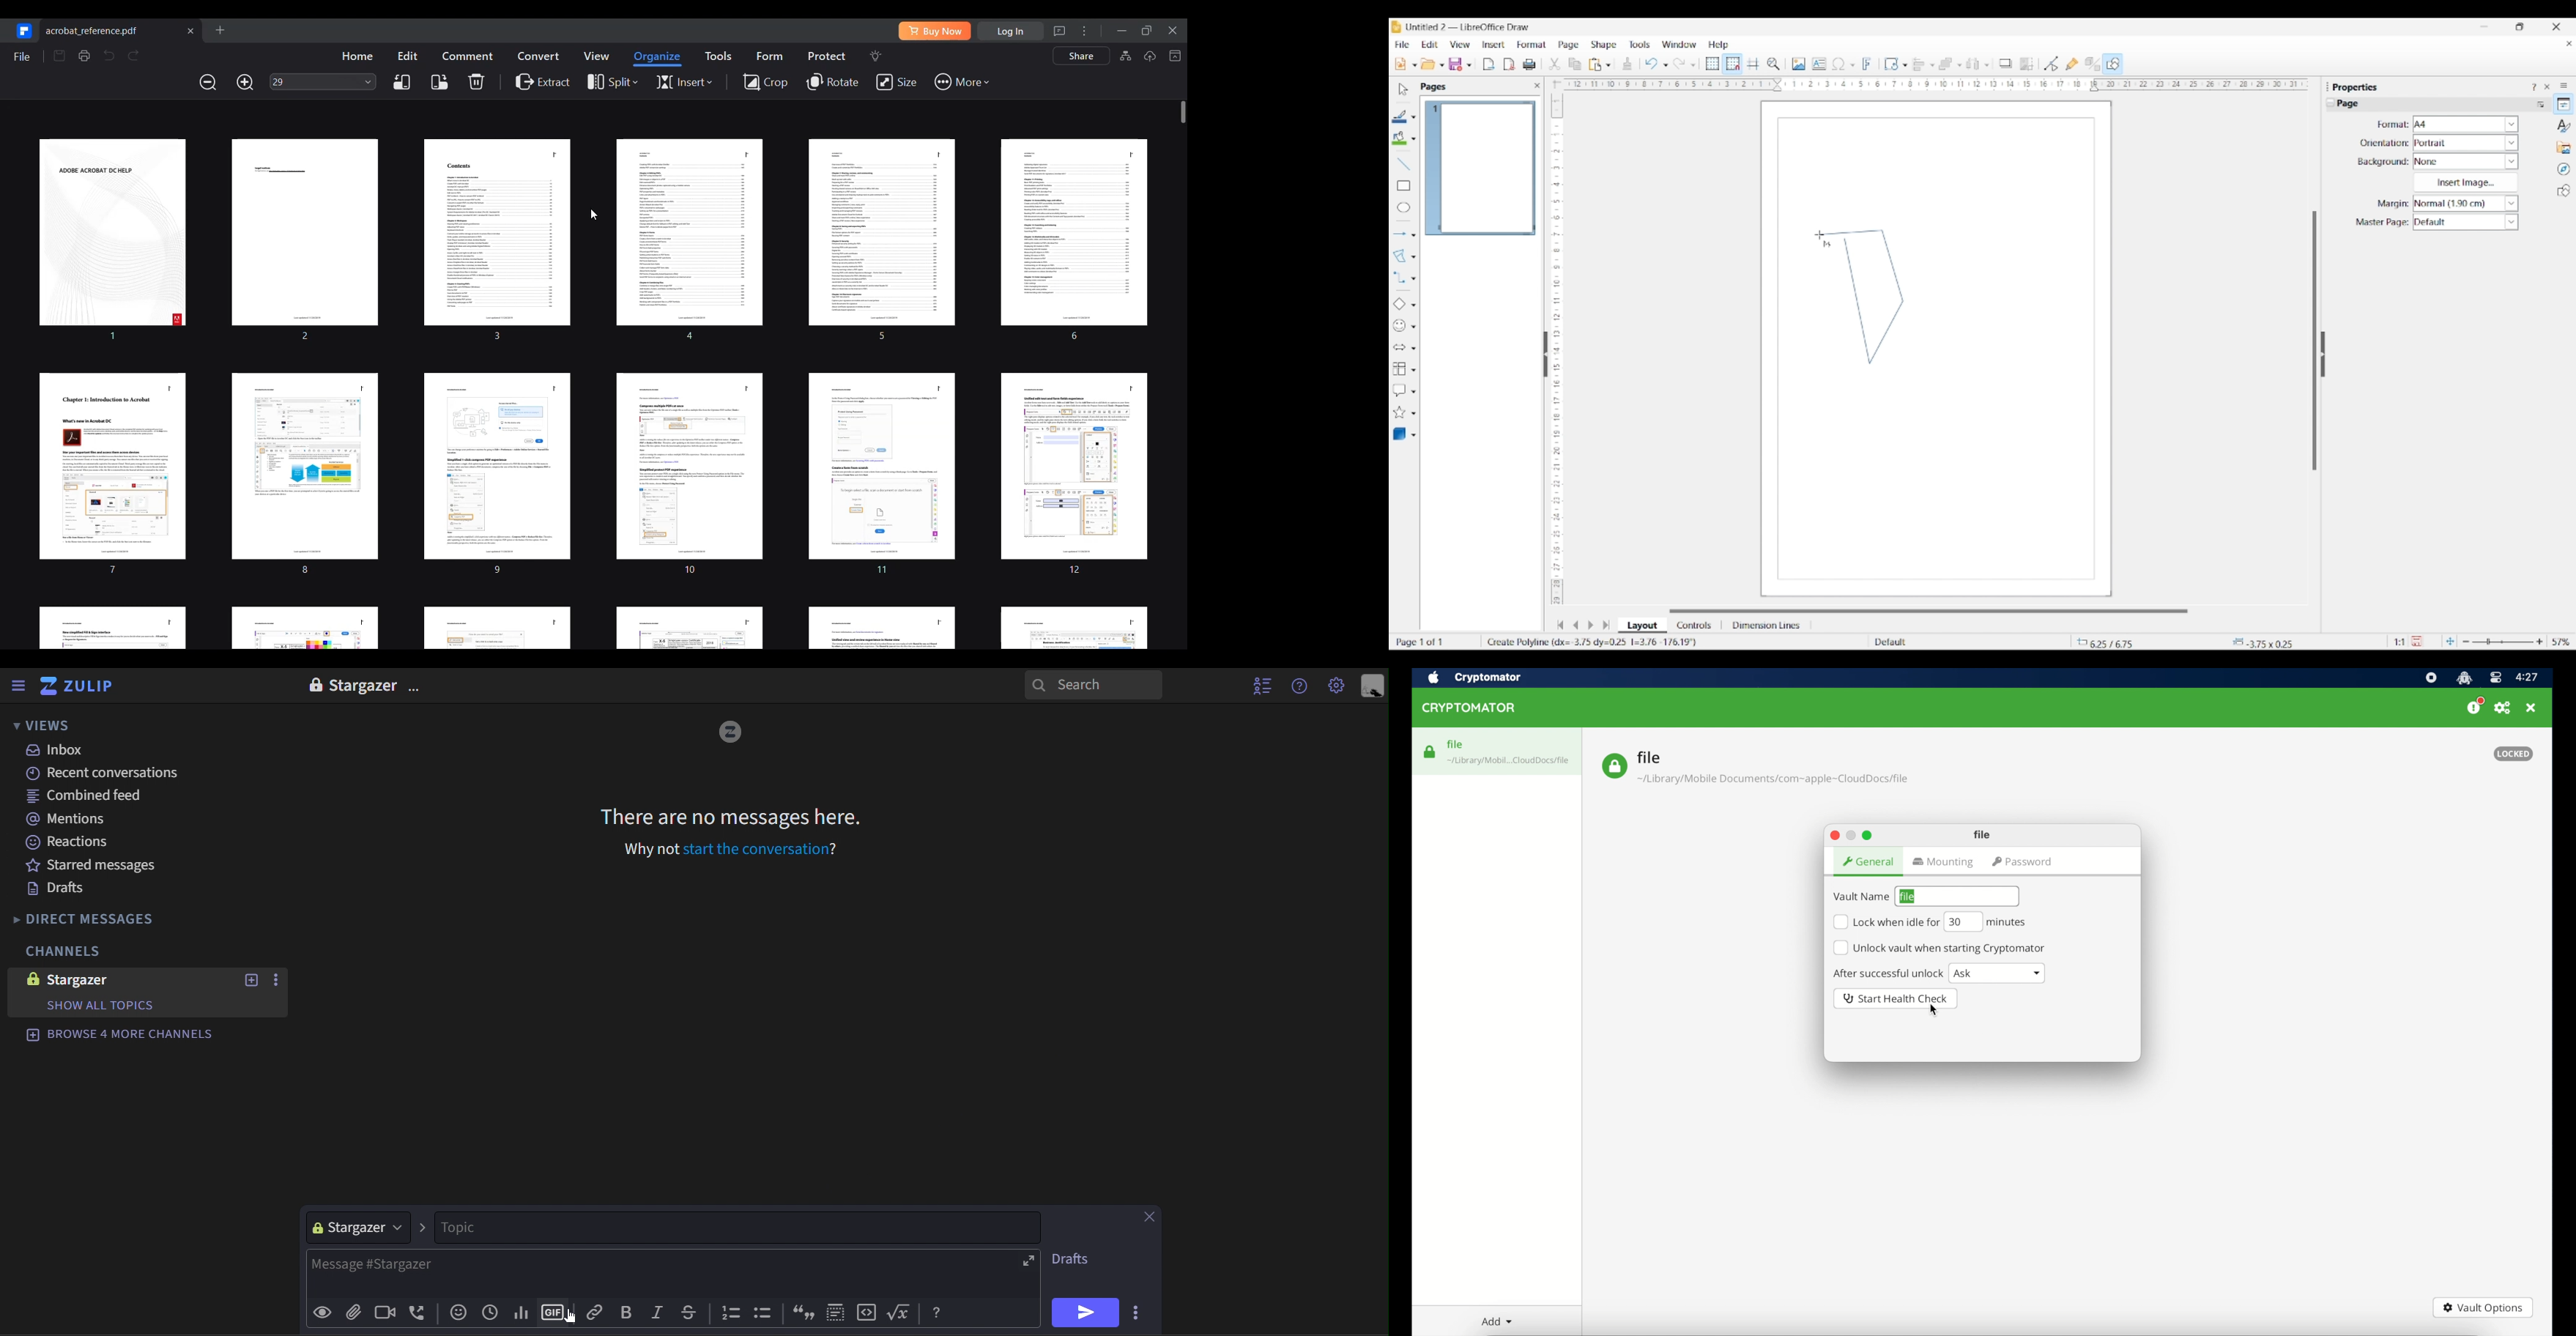  I want to click on Horizontal ruler, so click(1932, 84).